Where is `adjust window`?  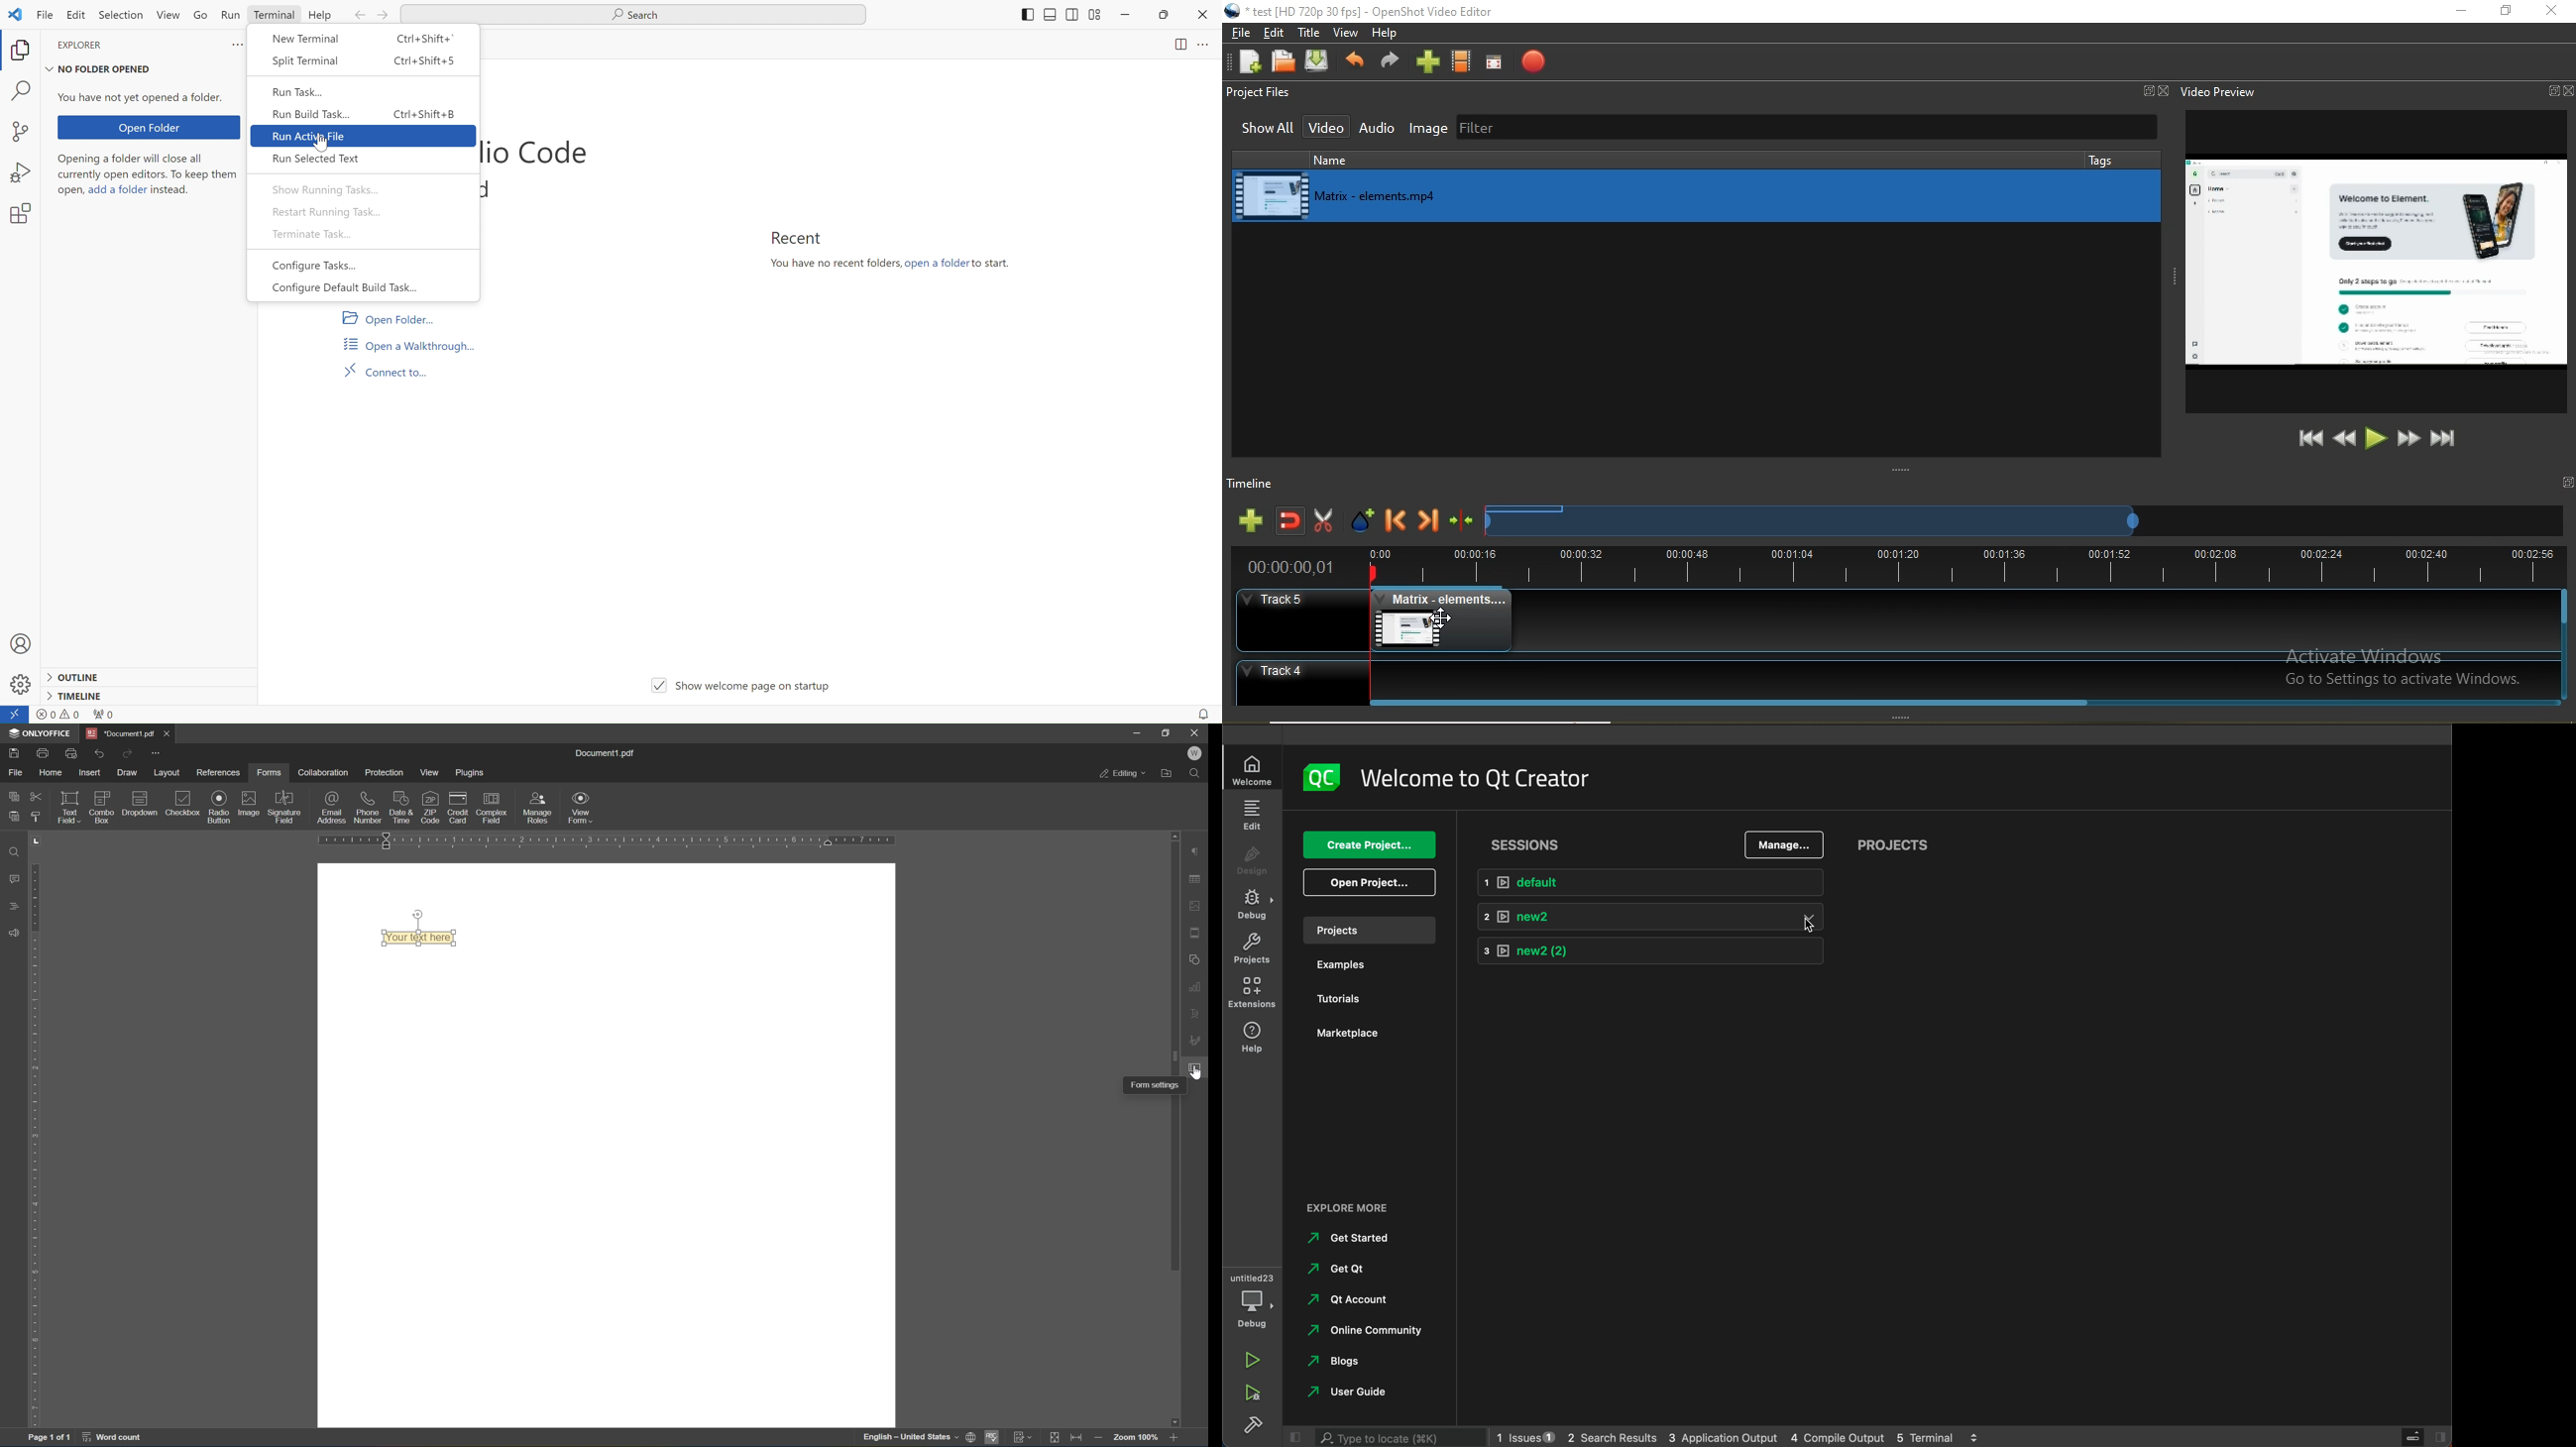
adjust window is located at coordinates (1898, 470).